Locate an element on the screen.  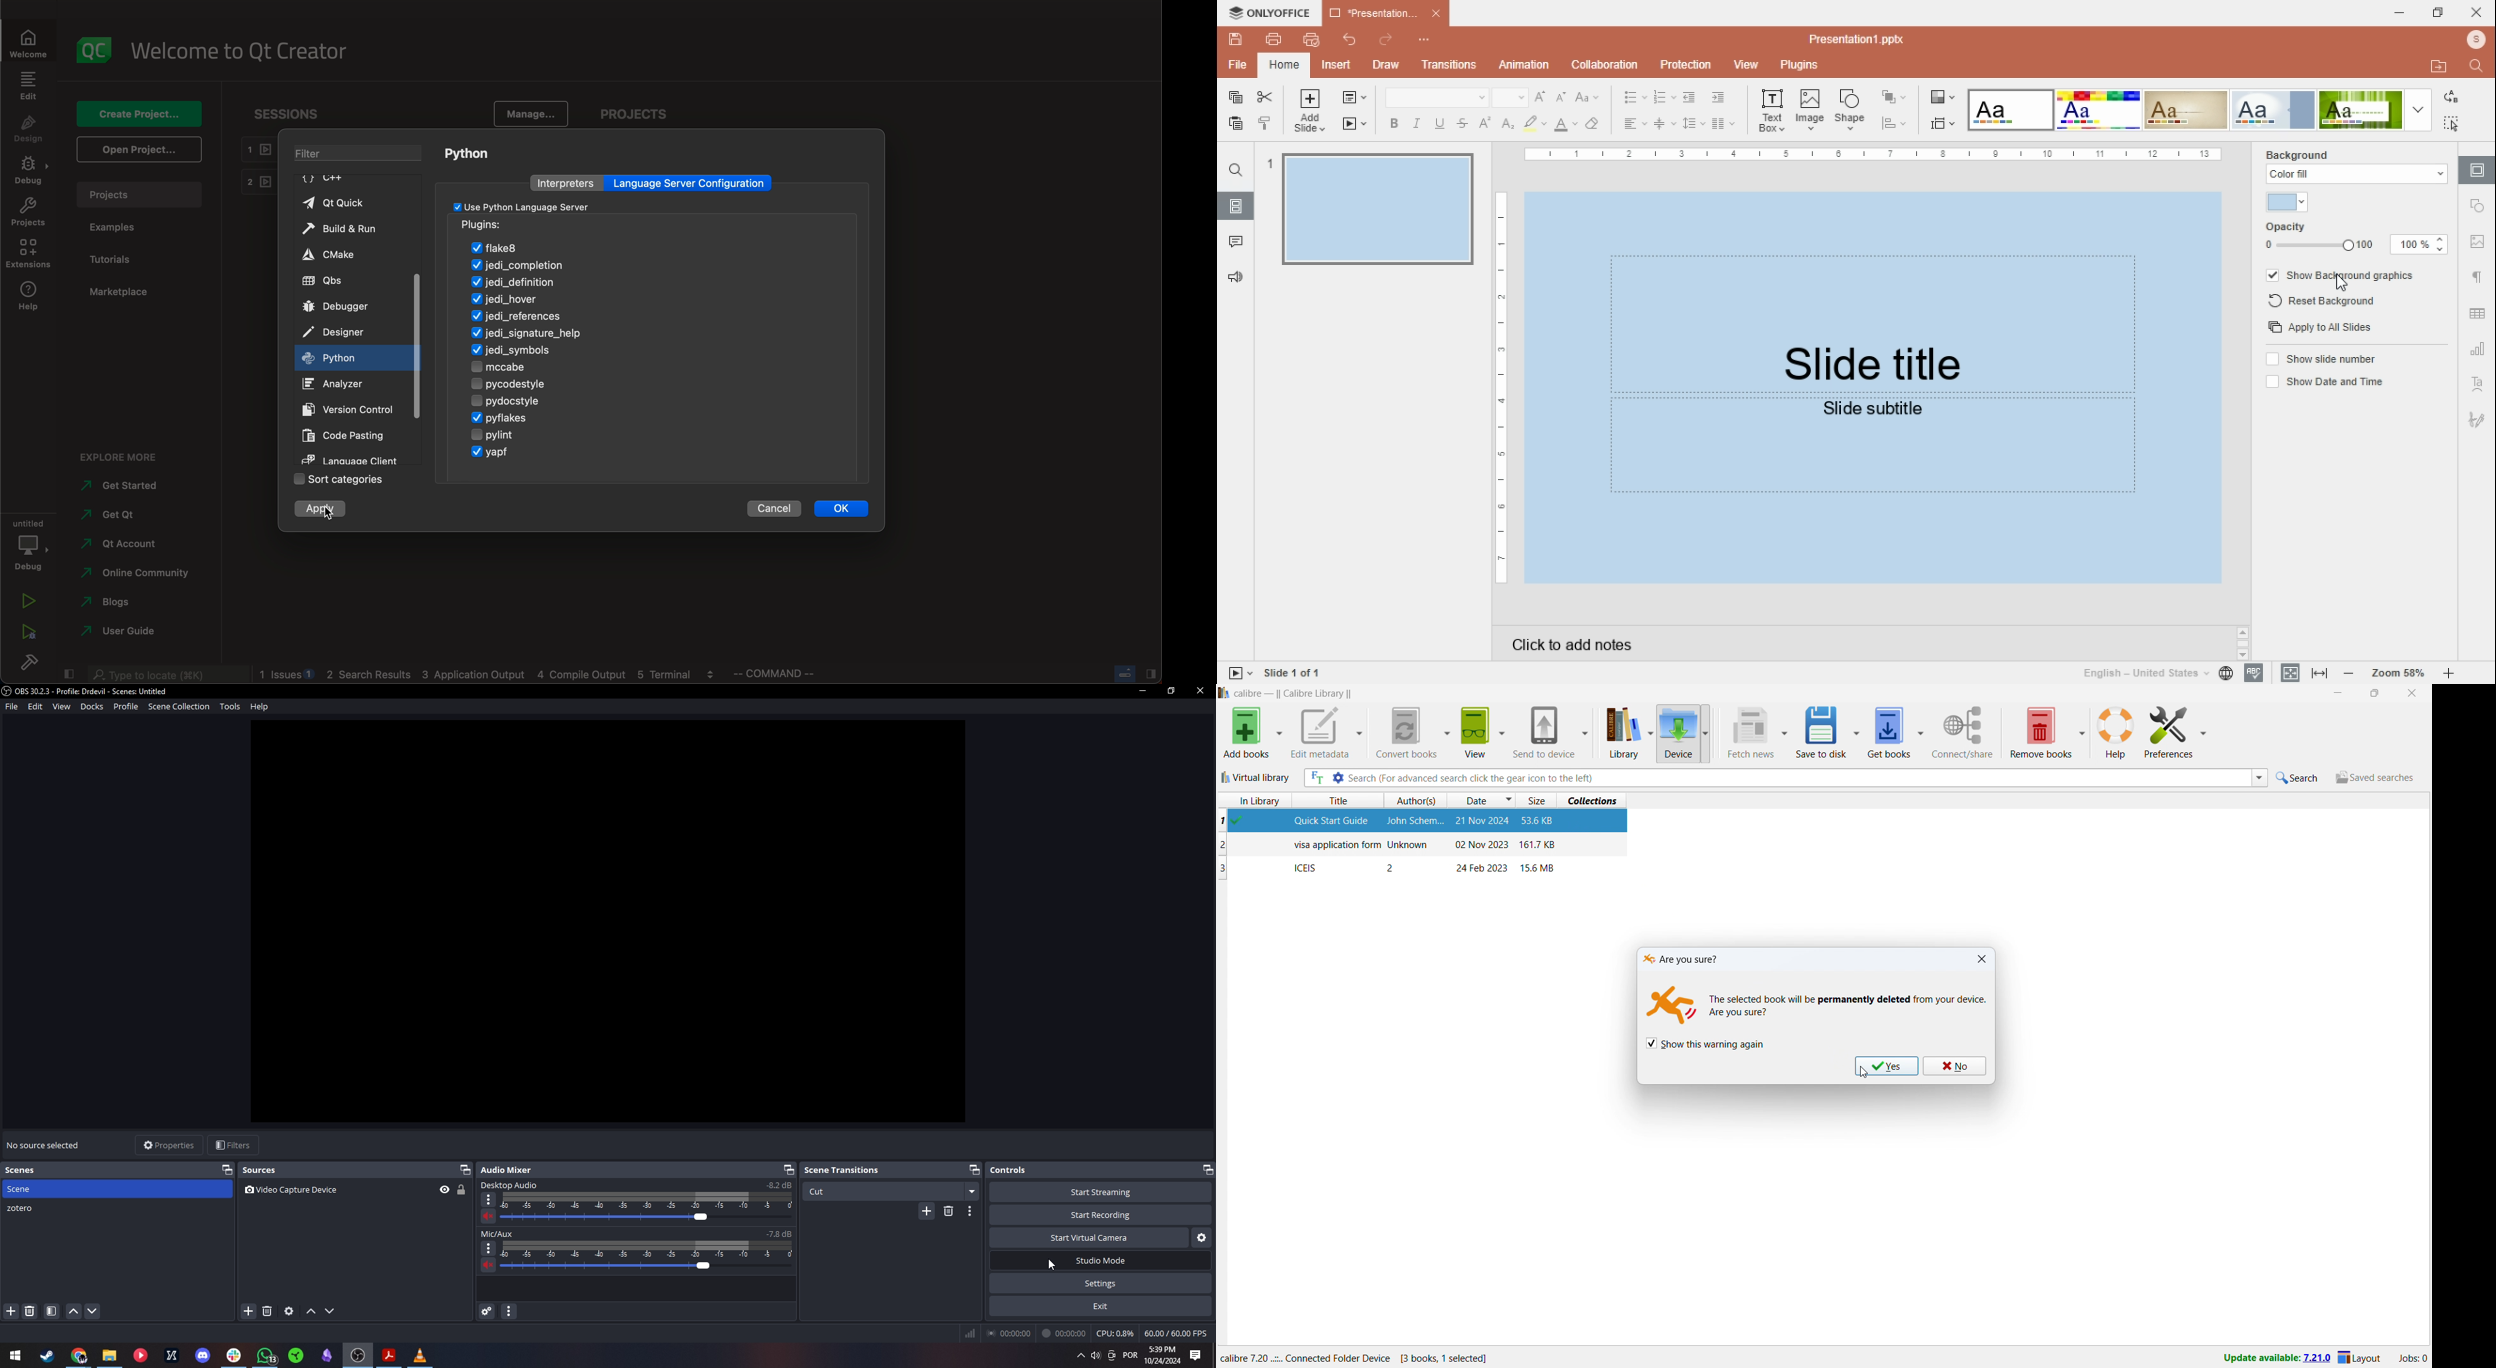
collaboration is located at coordinates (1605, 64).